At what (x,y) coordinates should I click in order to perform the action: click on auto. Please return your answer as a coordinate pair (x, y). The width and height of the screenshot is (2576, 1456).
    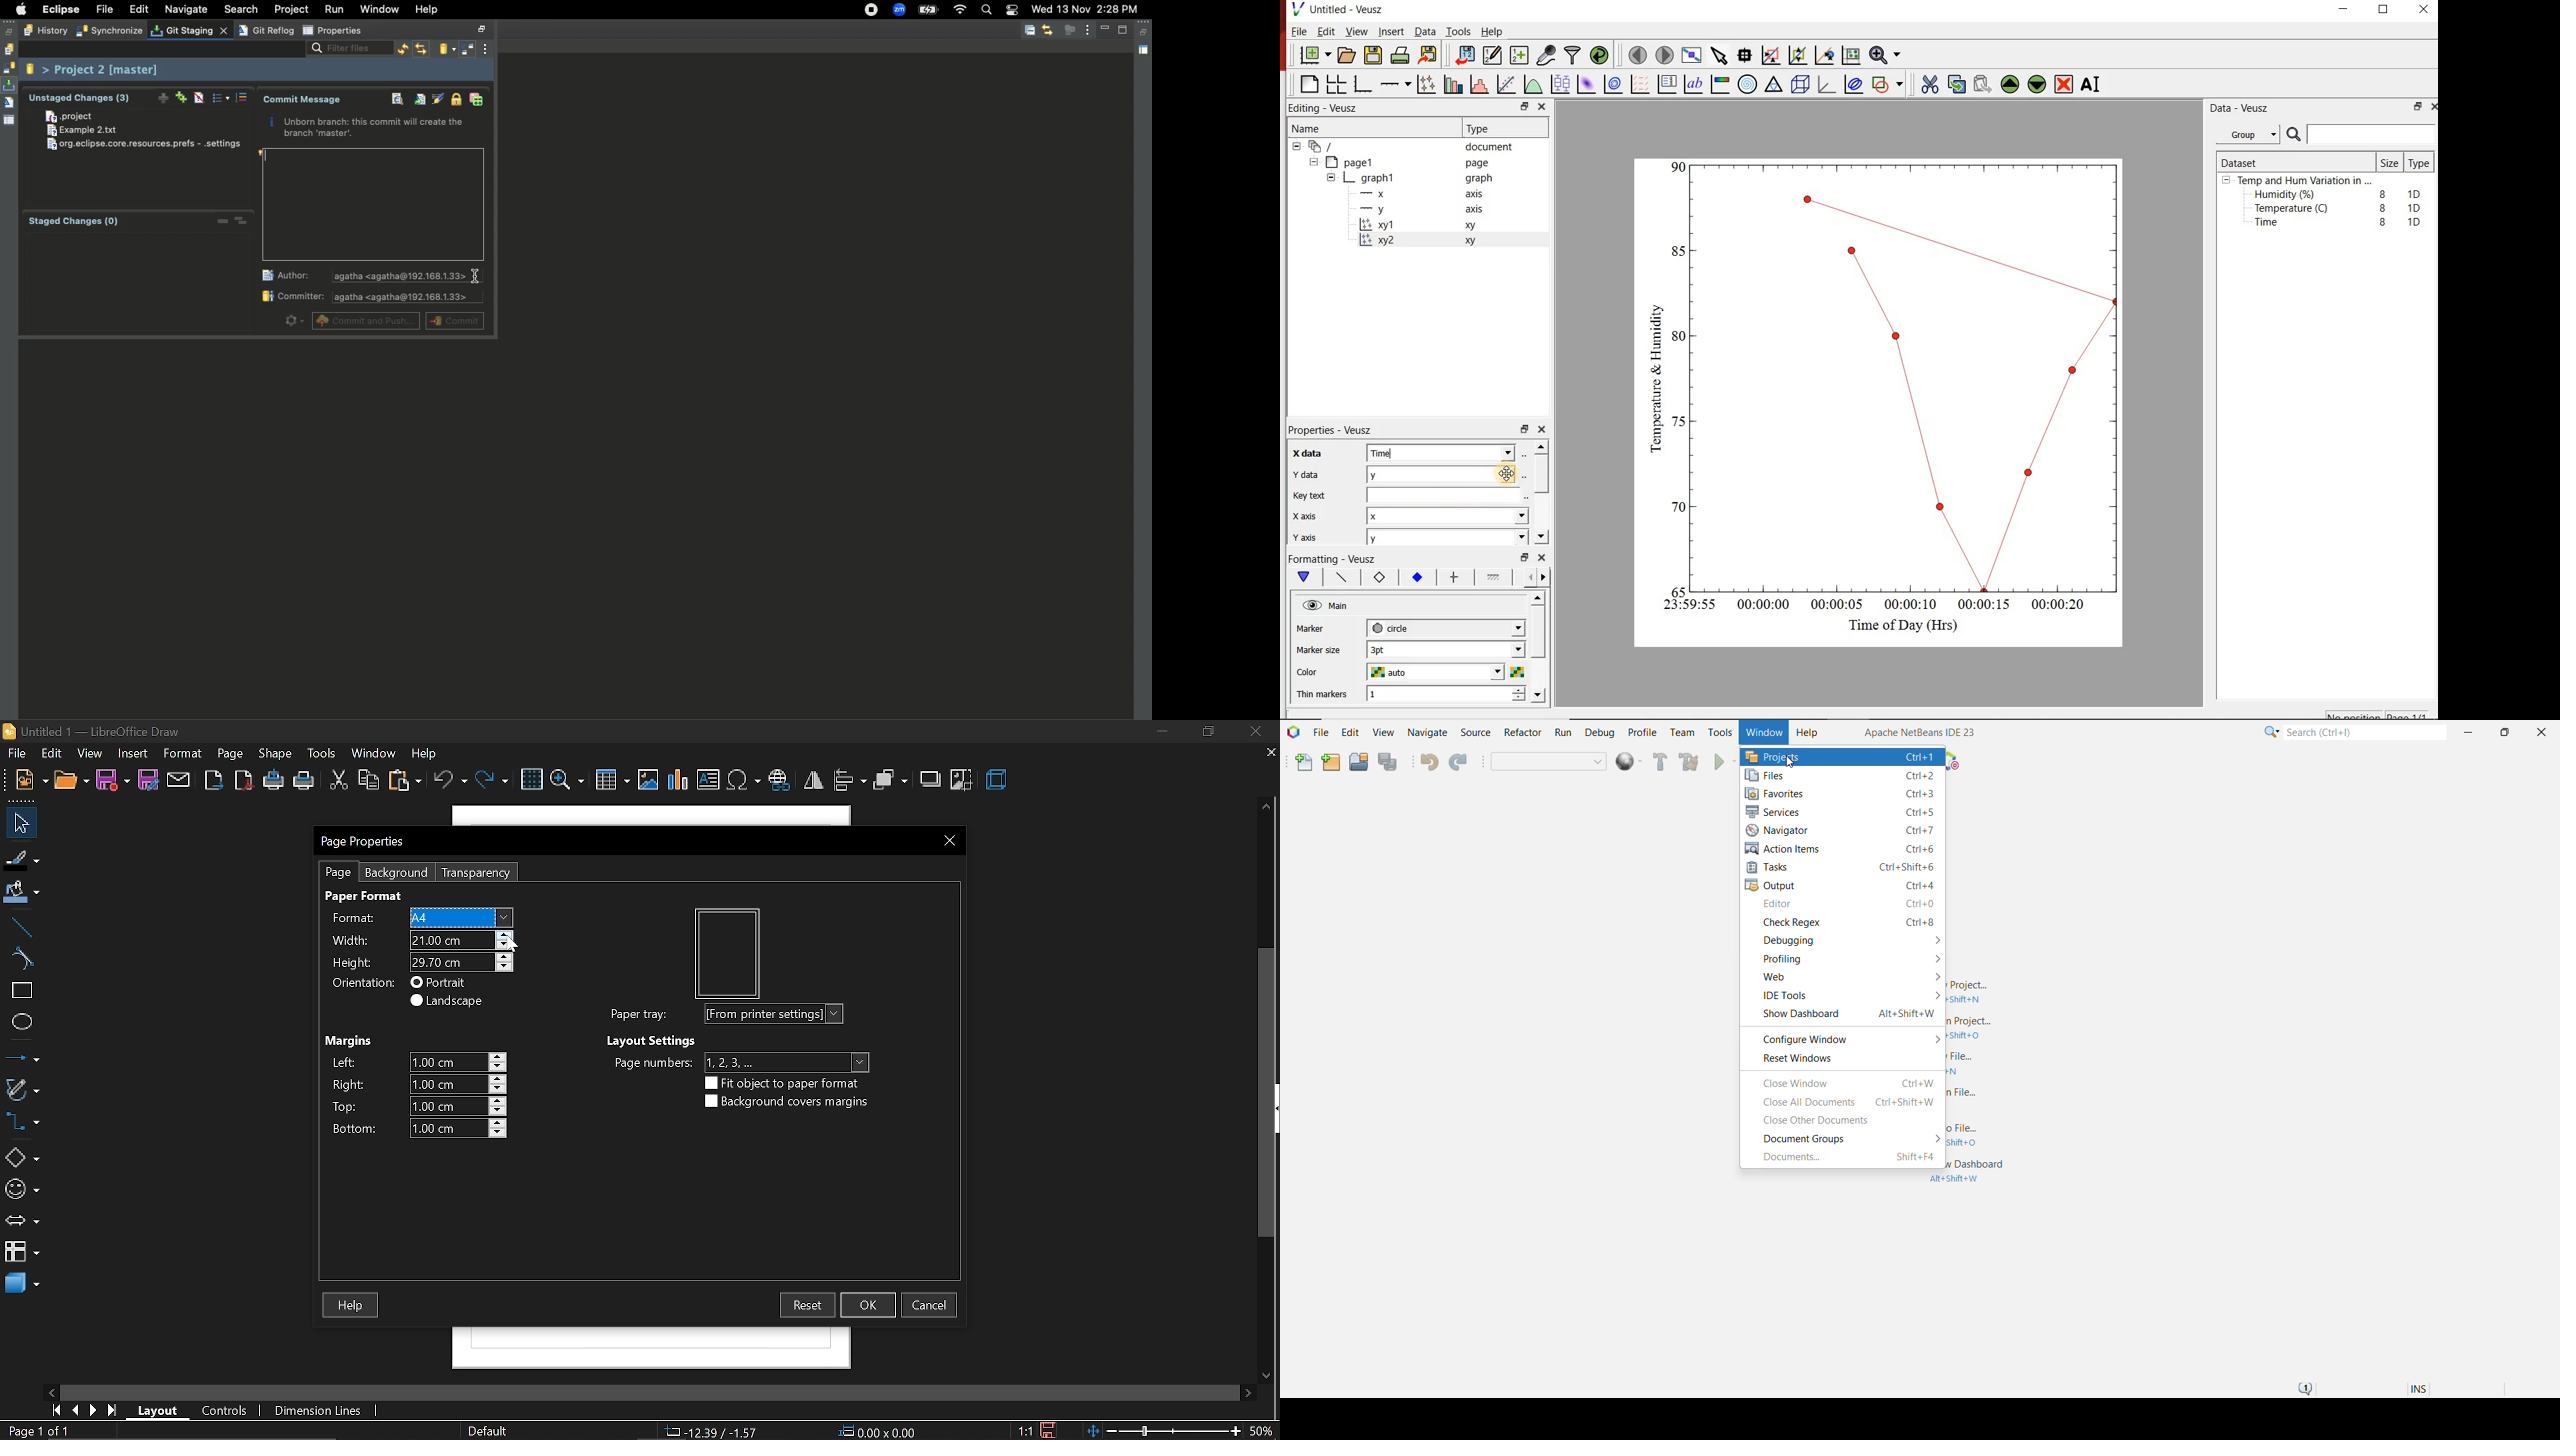
    Looking at the image, I should click on (1391, 672).